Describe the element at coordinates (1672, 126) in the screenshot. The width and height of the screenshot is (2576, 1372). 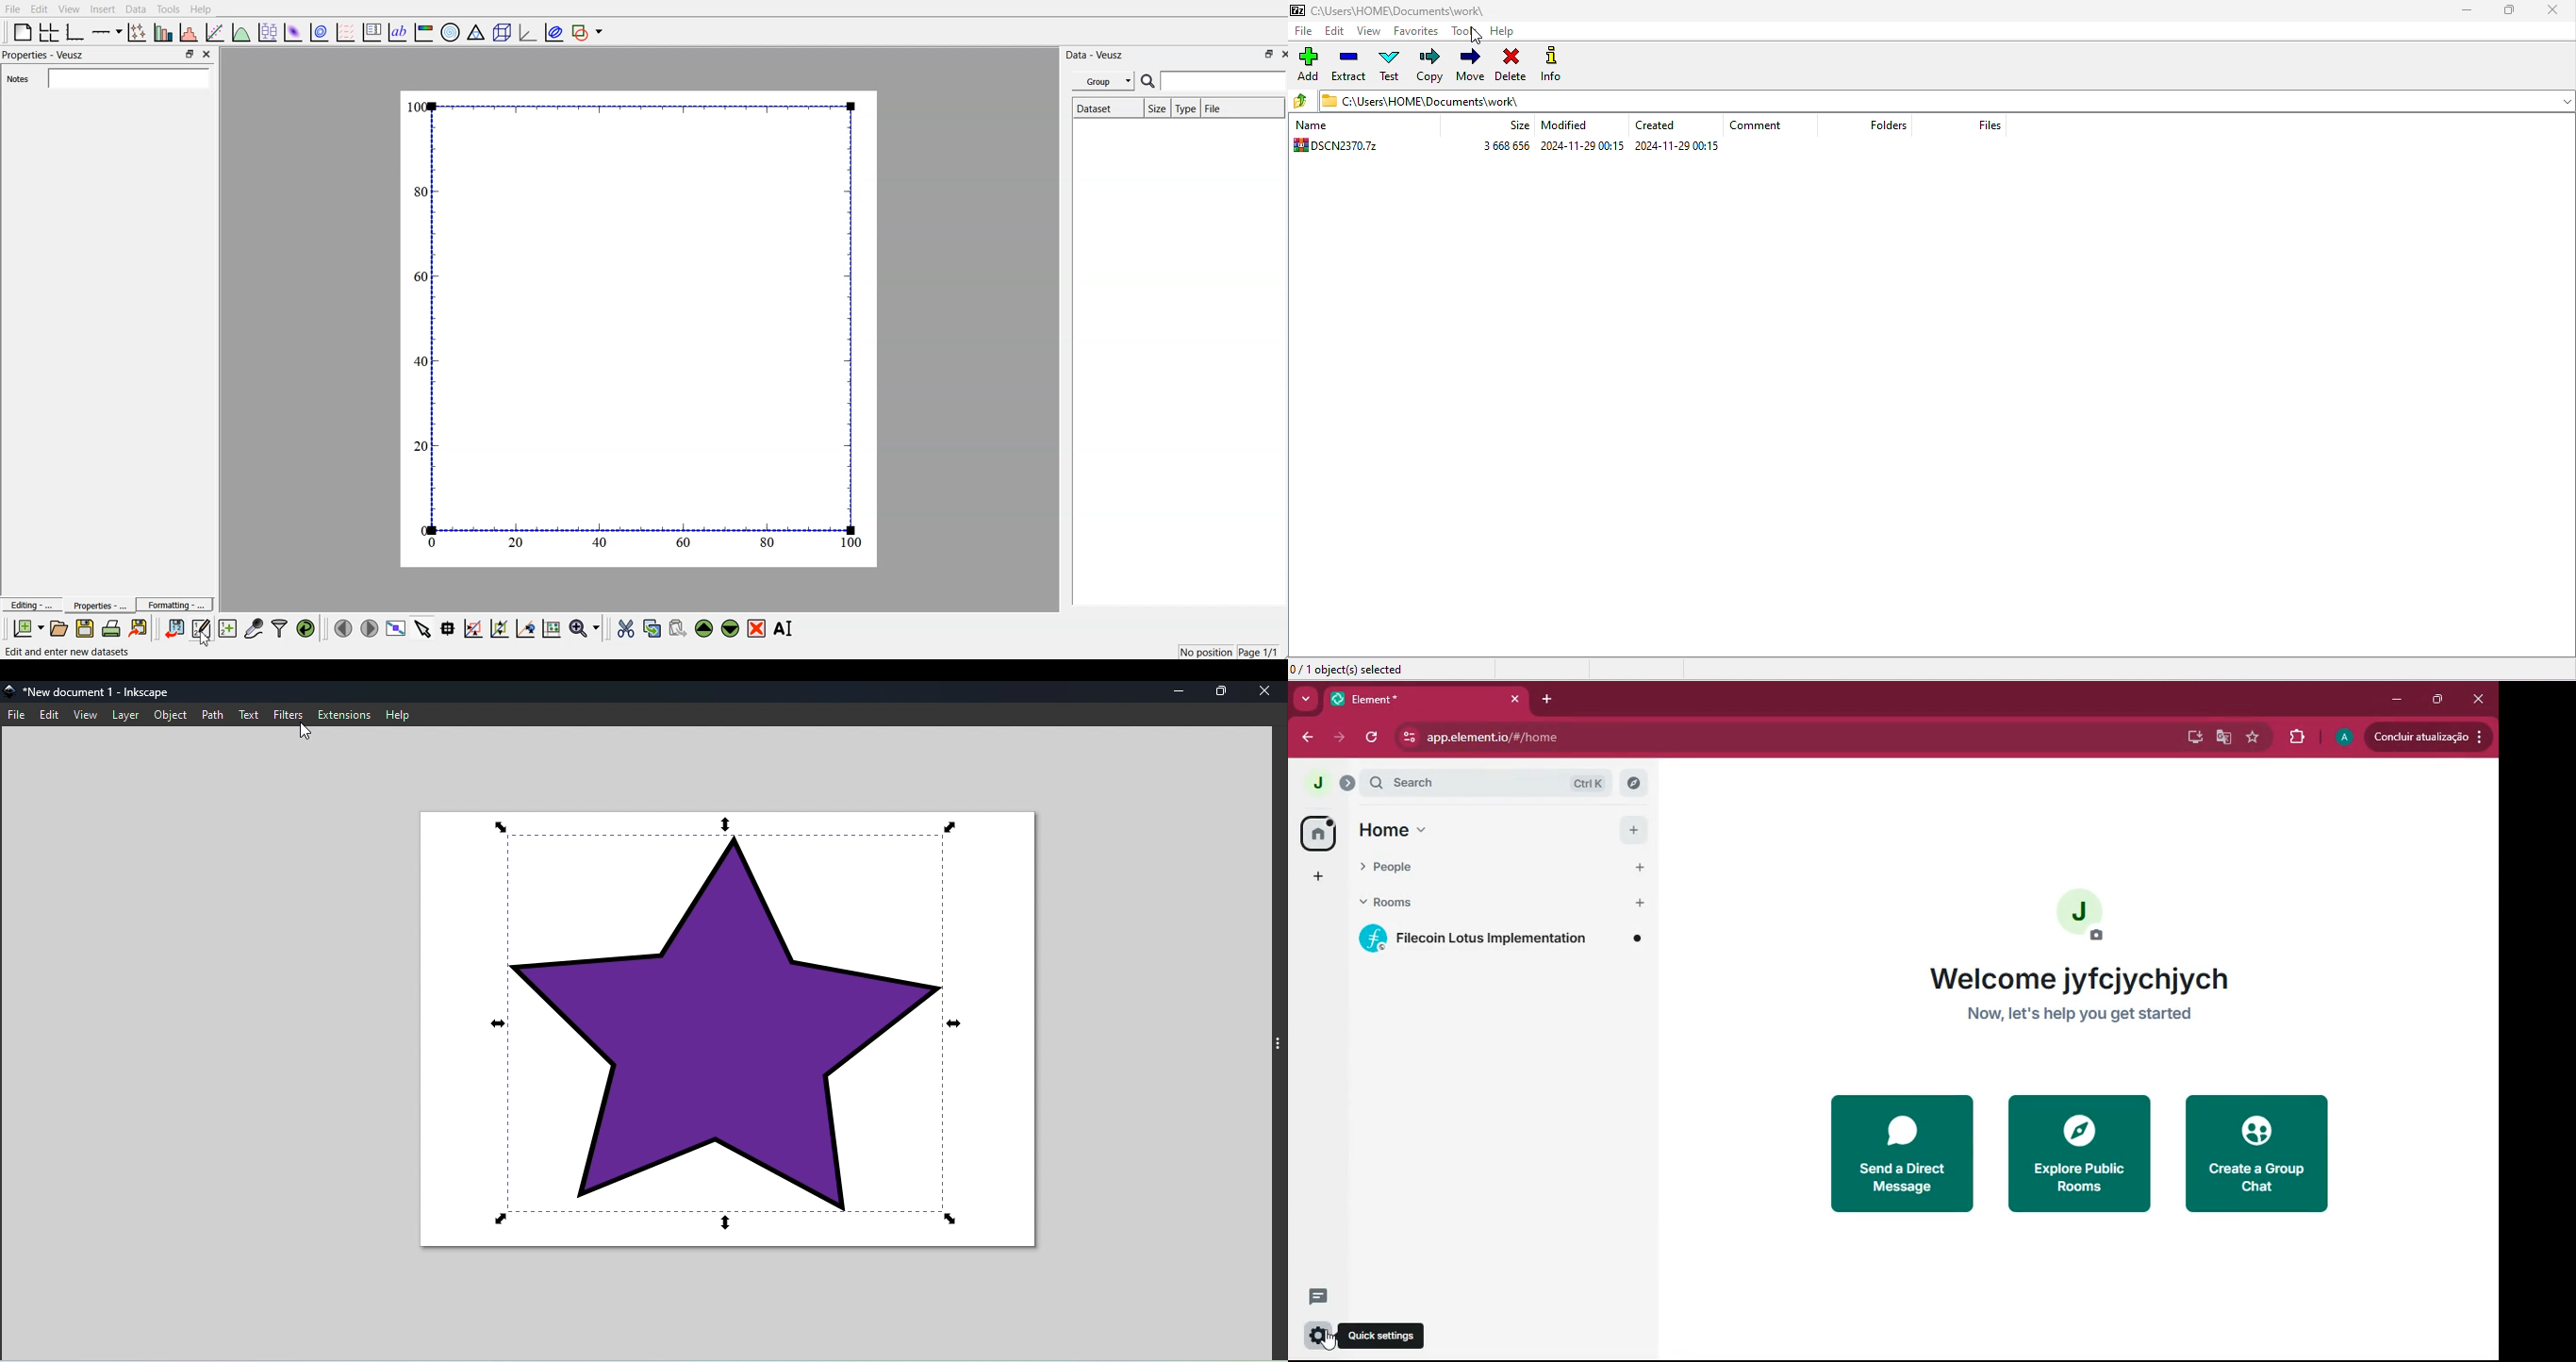
I see `created` at that location.